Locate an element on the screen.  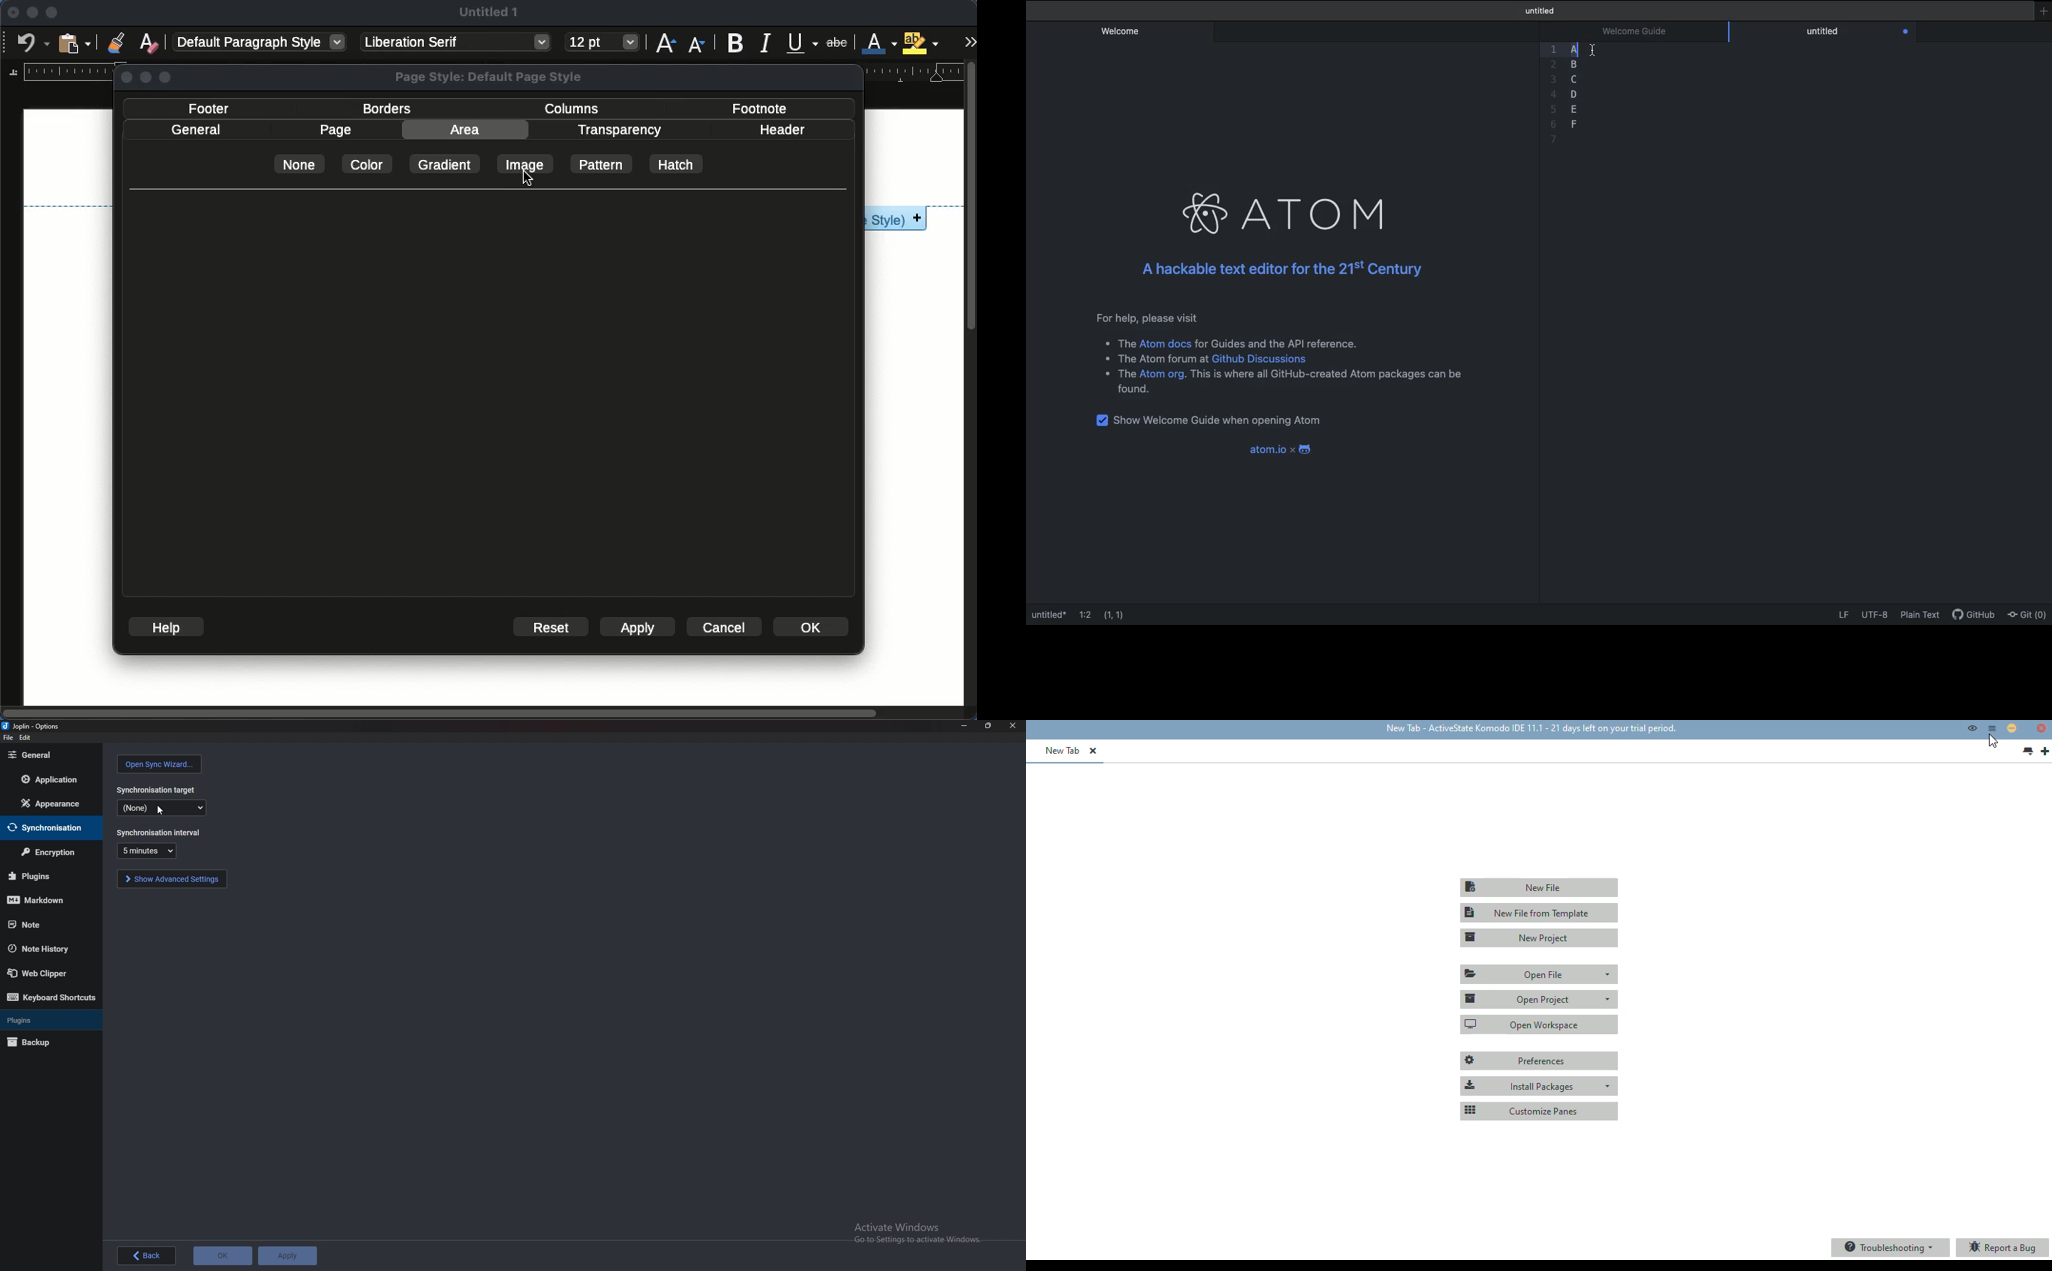
Default paragraph style is located at coordinates (259, 42).